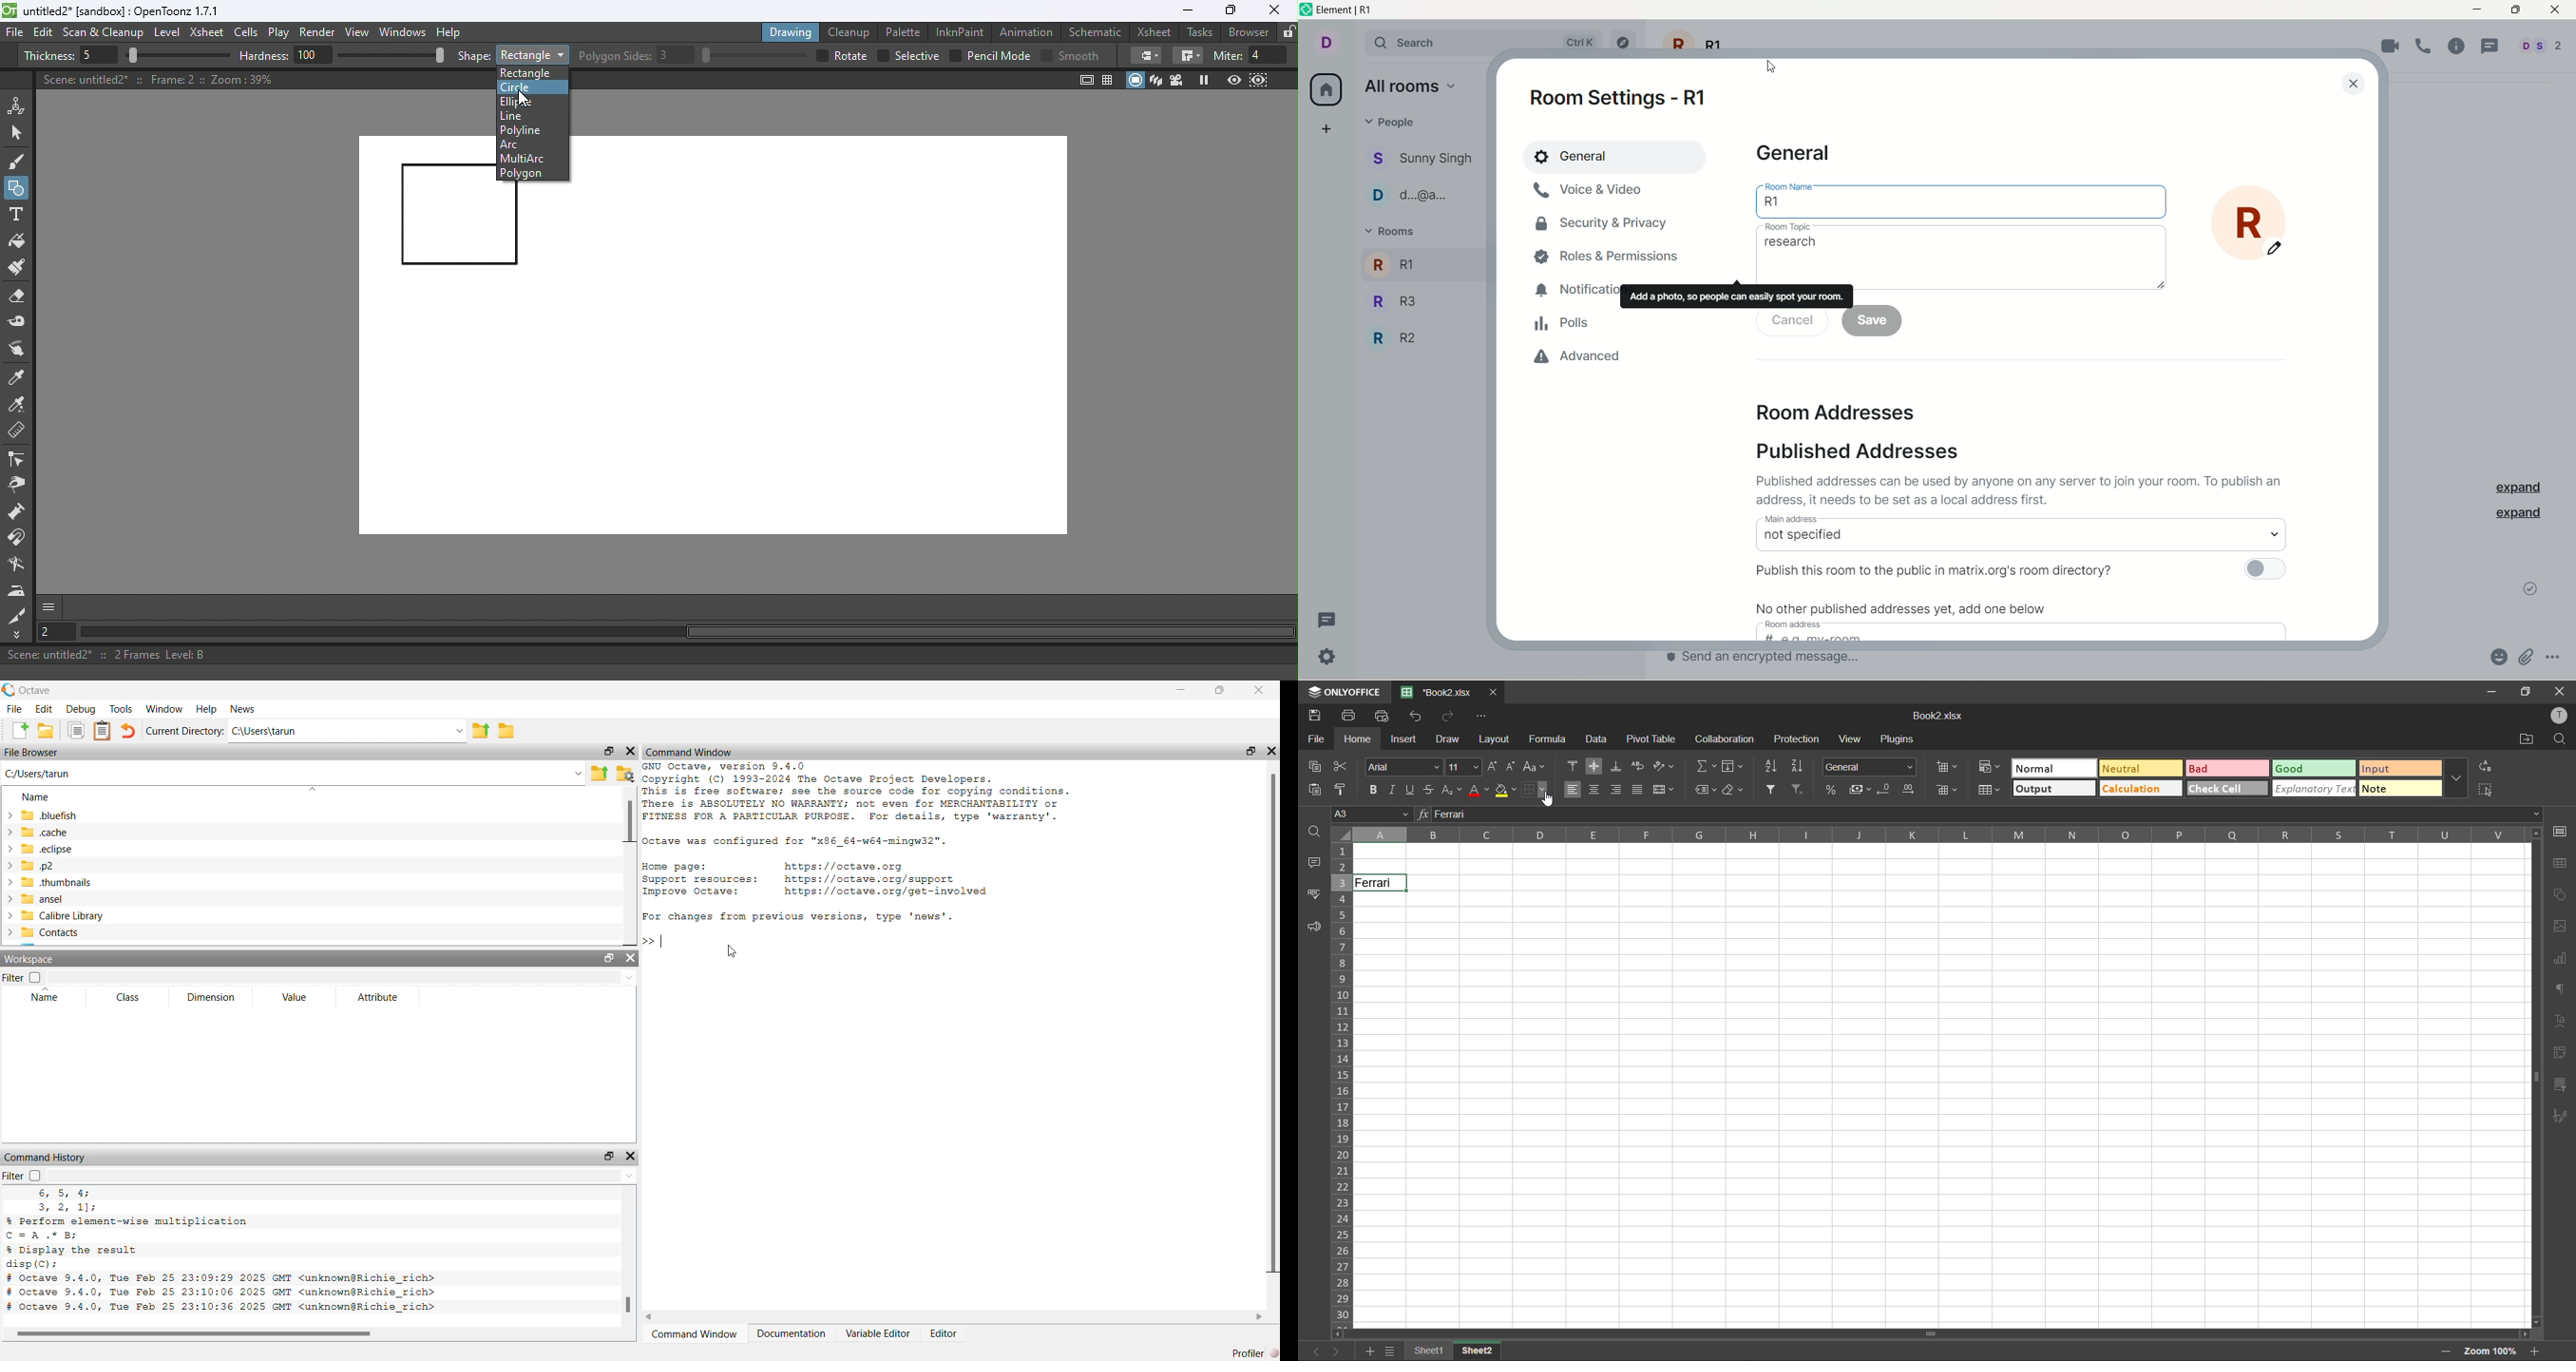  I want to click on threads, so click(1335, 619).